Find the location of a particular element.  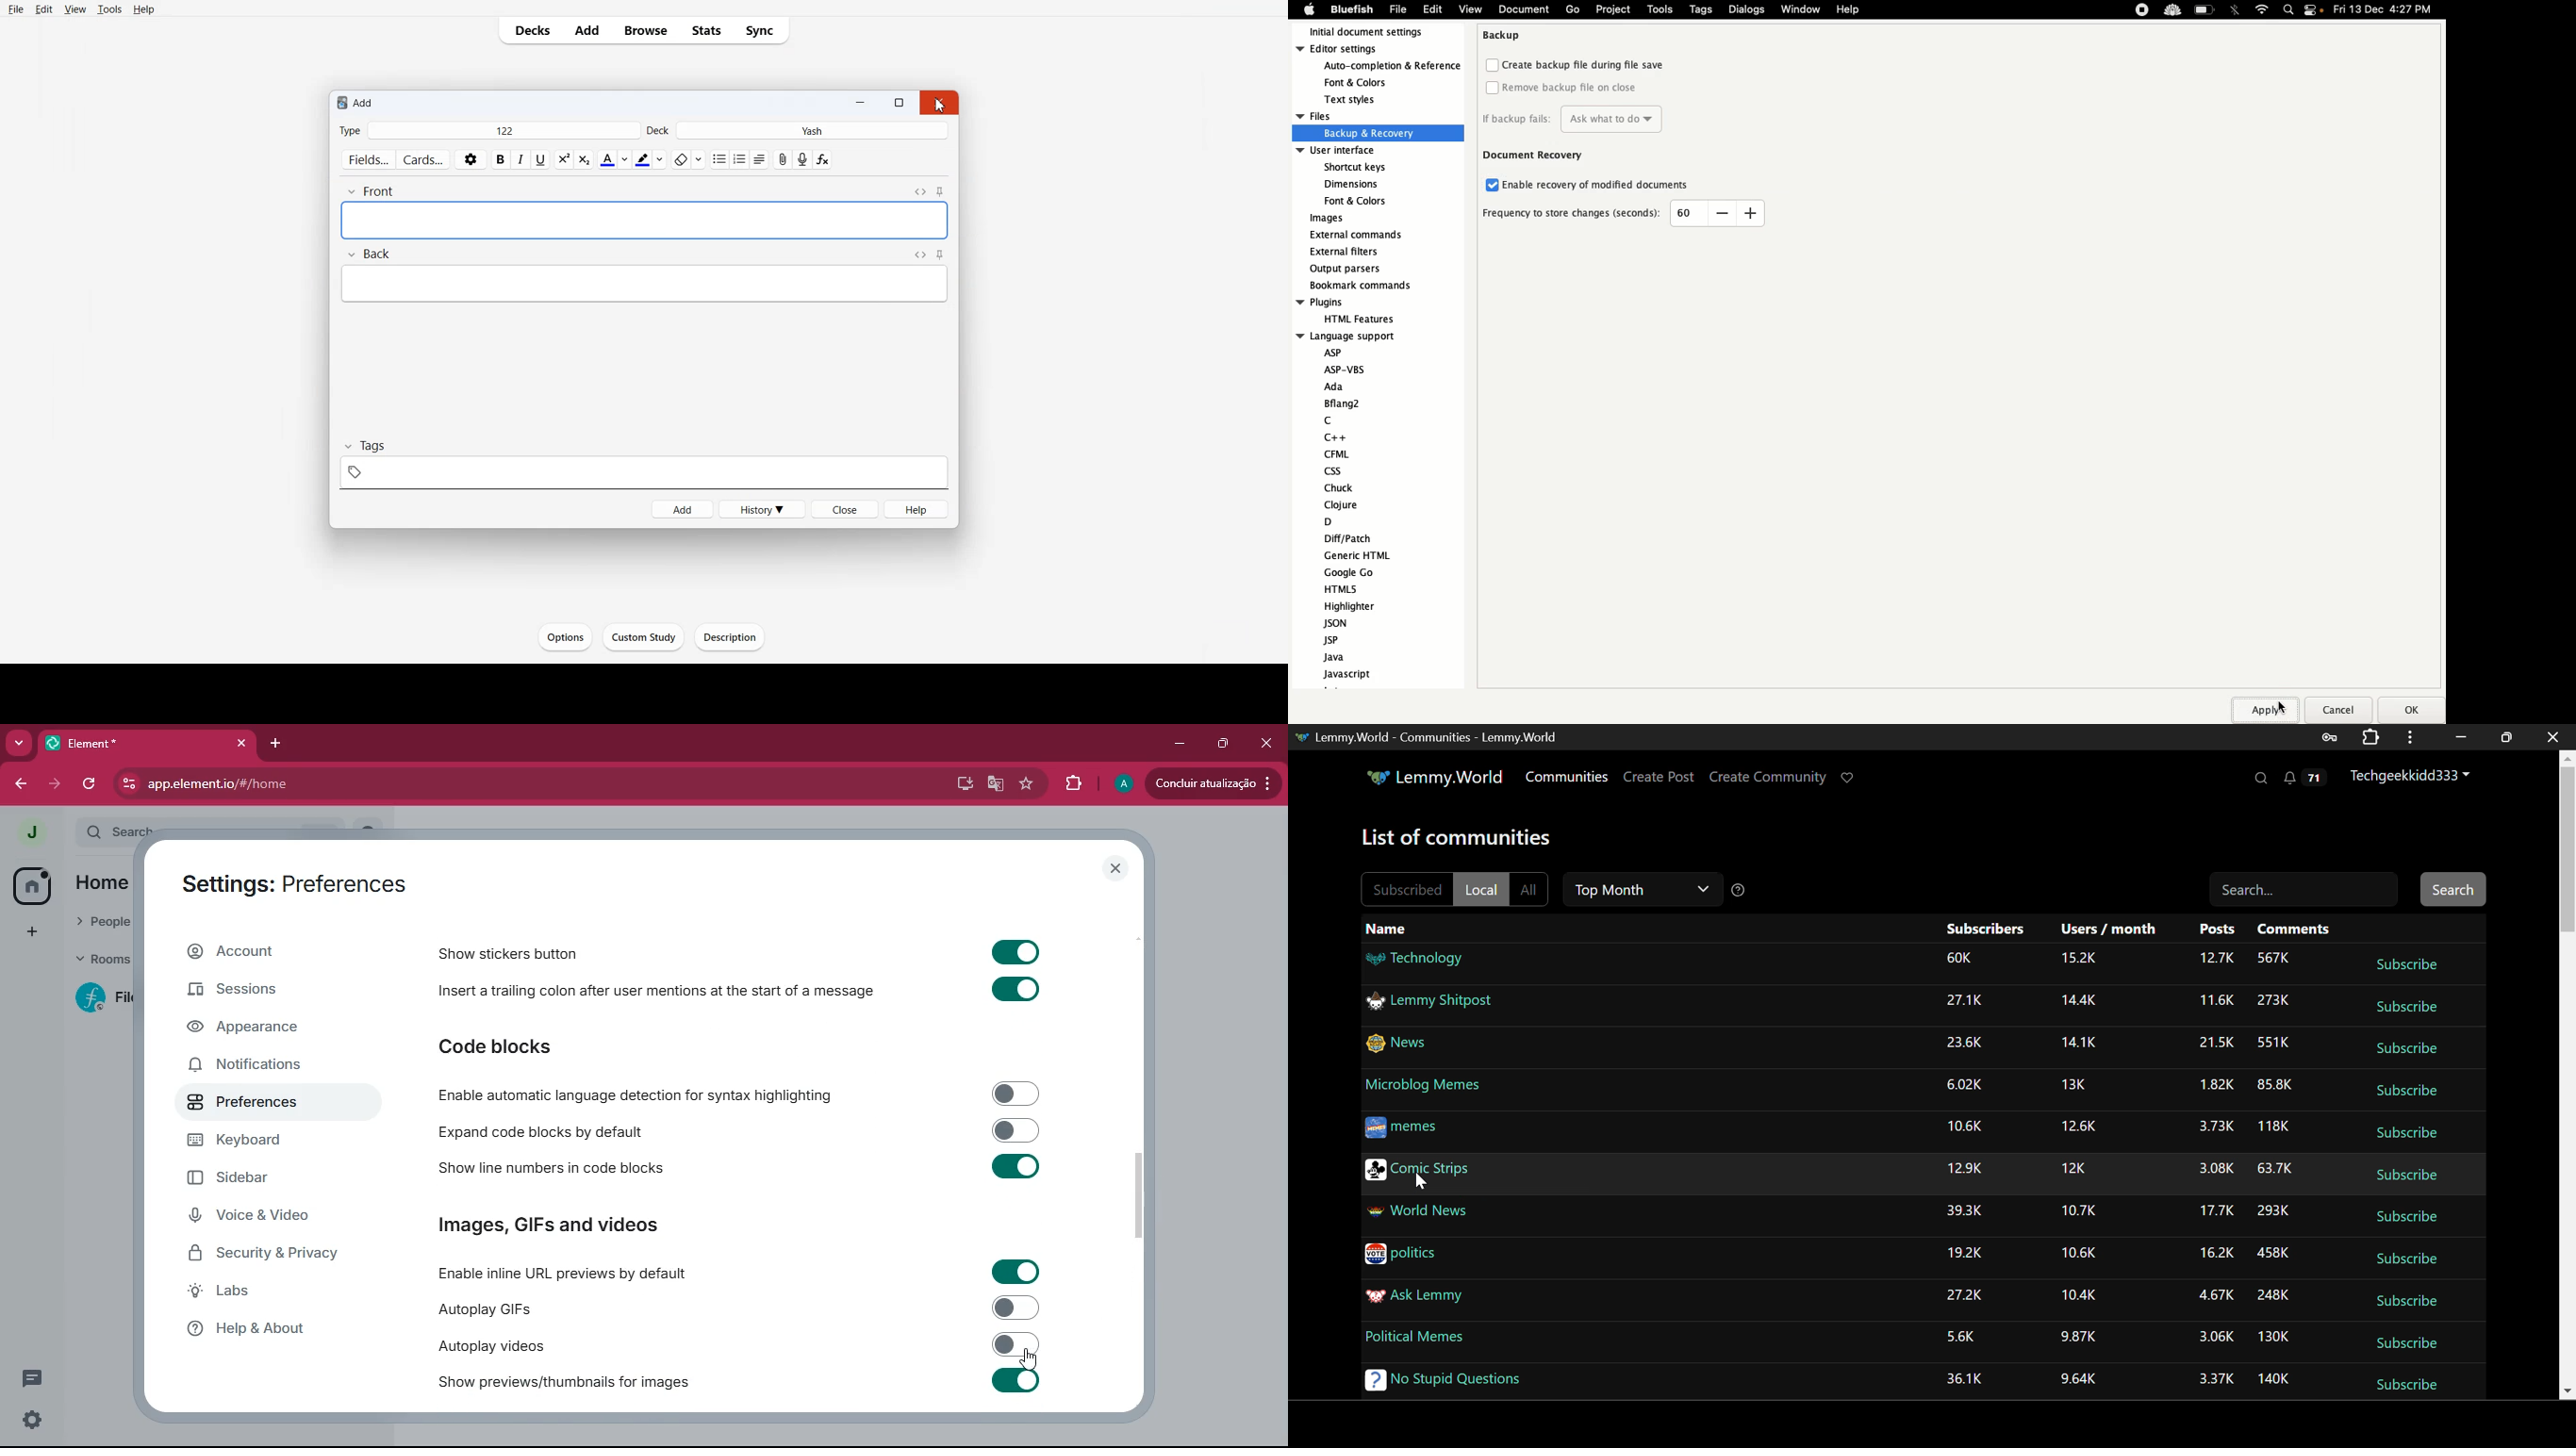

Technology is located at coordinates (1415, 958).